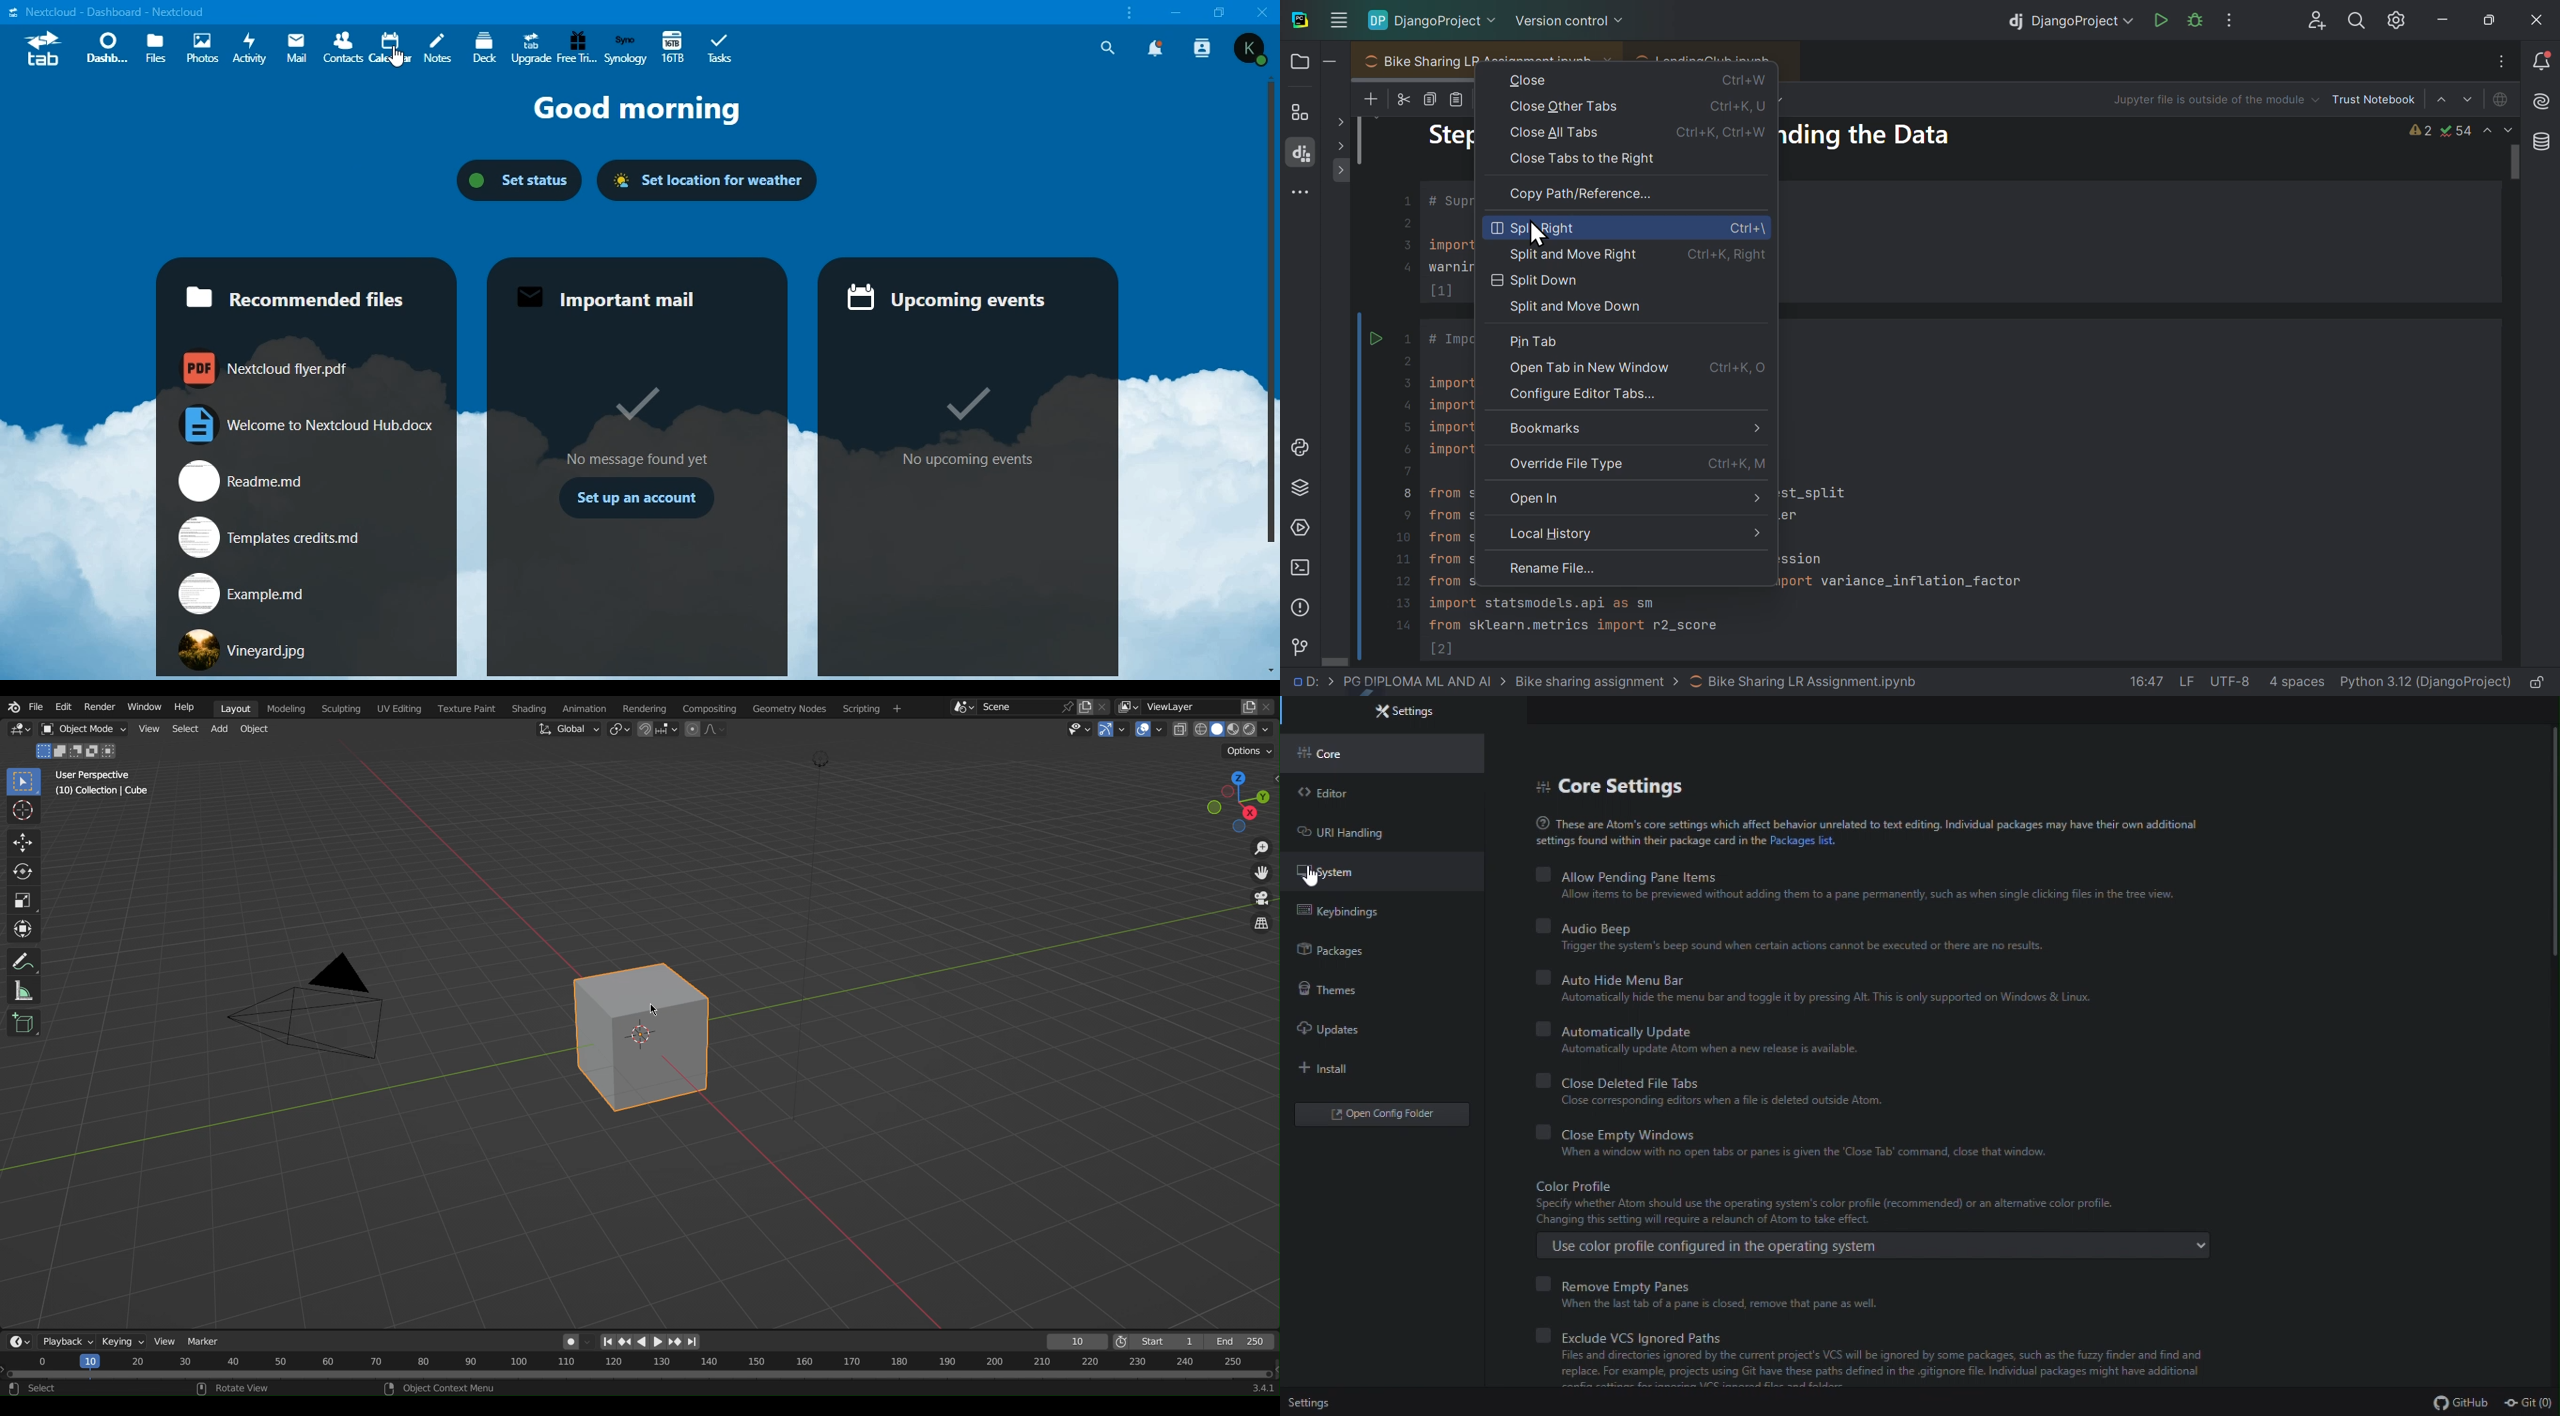  Describe the element at coordinates (1351, 837) in the screenshot. I see `URL handling` at that location.